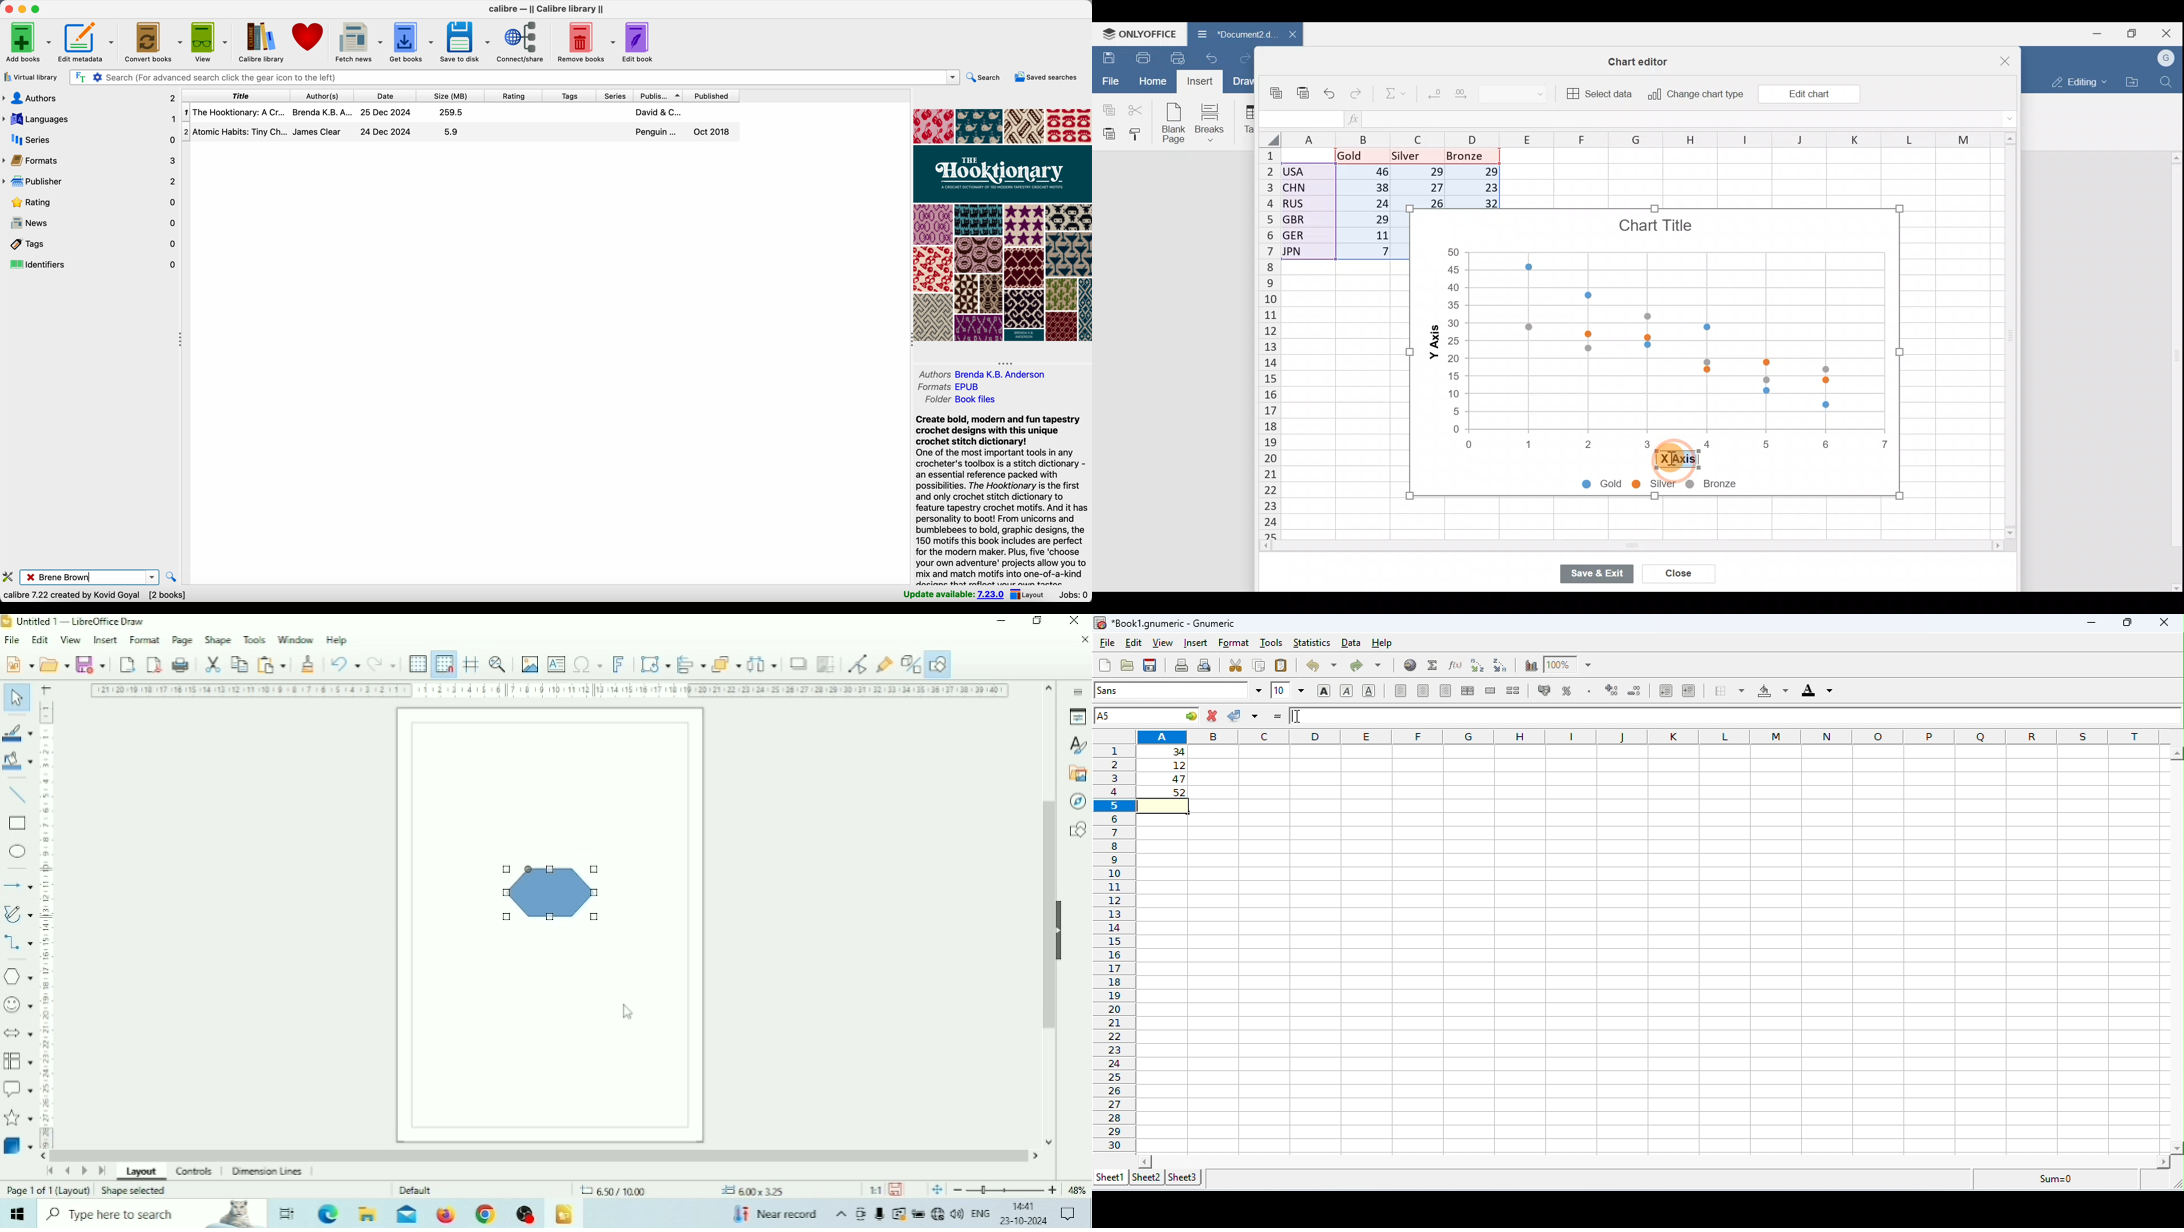 The width and height of the screenshot is (2184, 1232). Describe the element at coordinates (1076, 774) in the screenshot. I see `Gallery` at that location.